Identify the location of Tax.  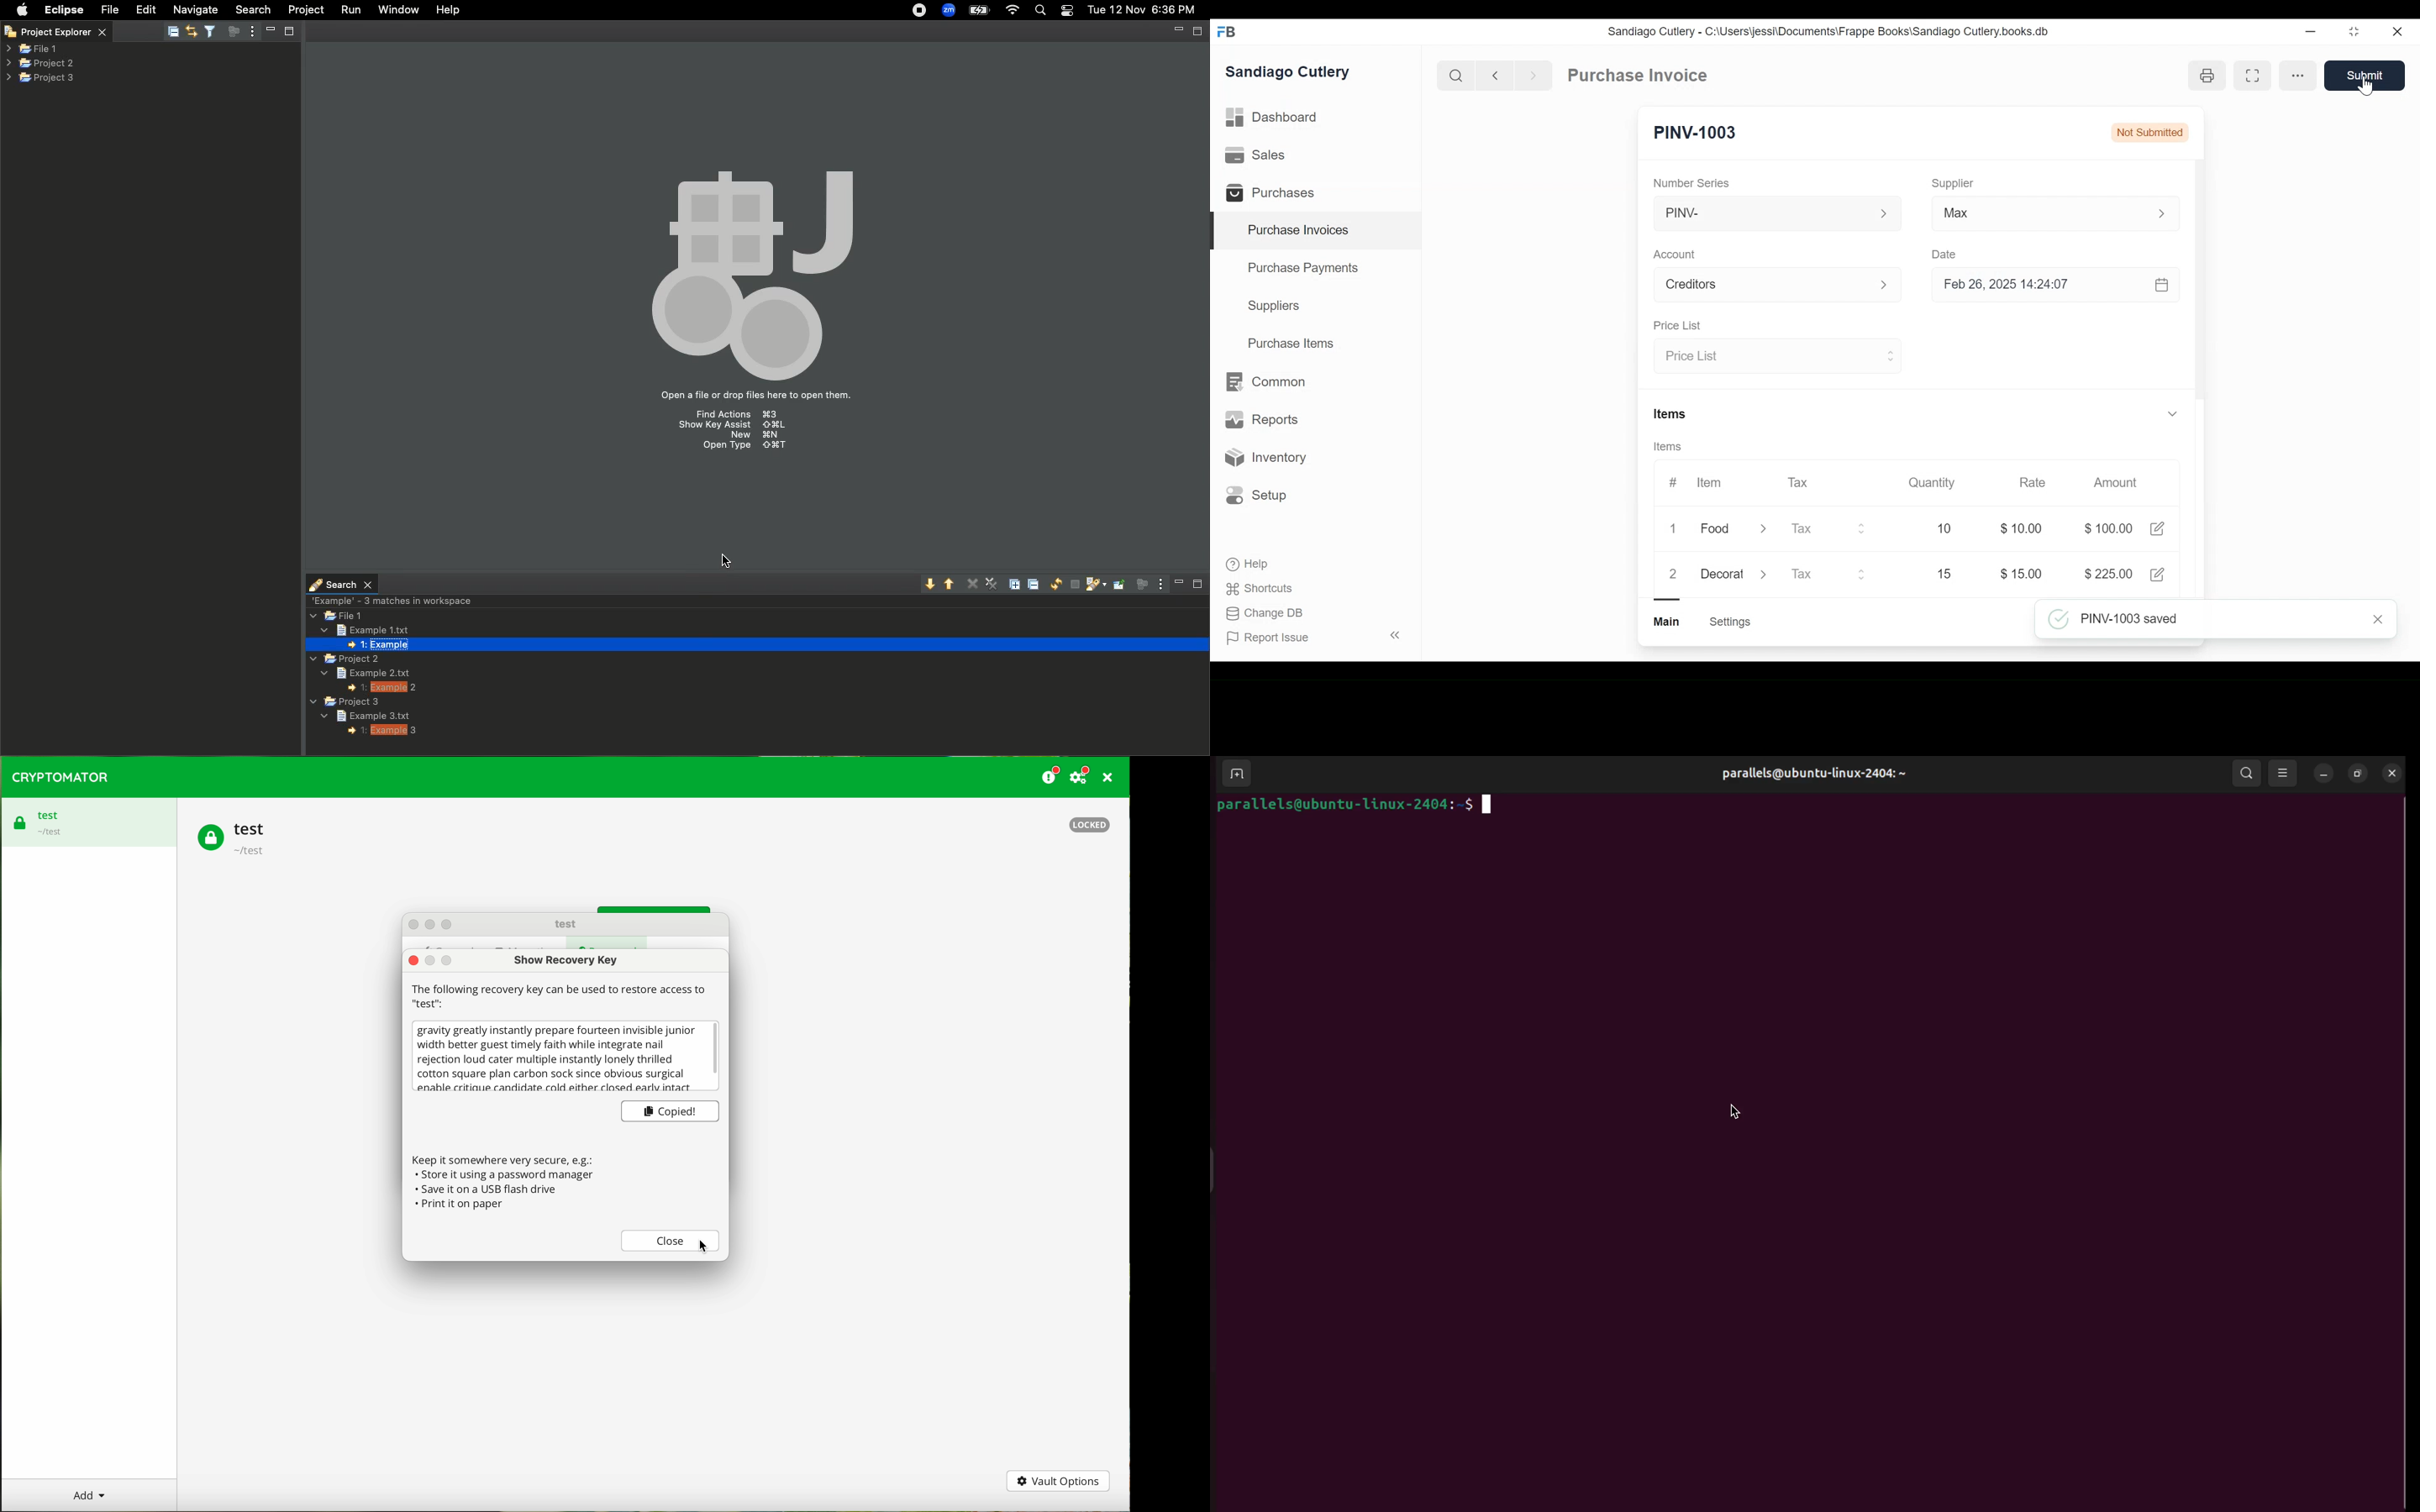
(1800, 481).